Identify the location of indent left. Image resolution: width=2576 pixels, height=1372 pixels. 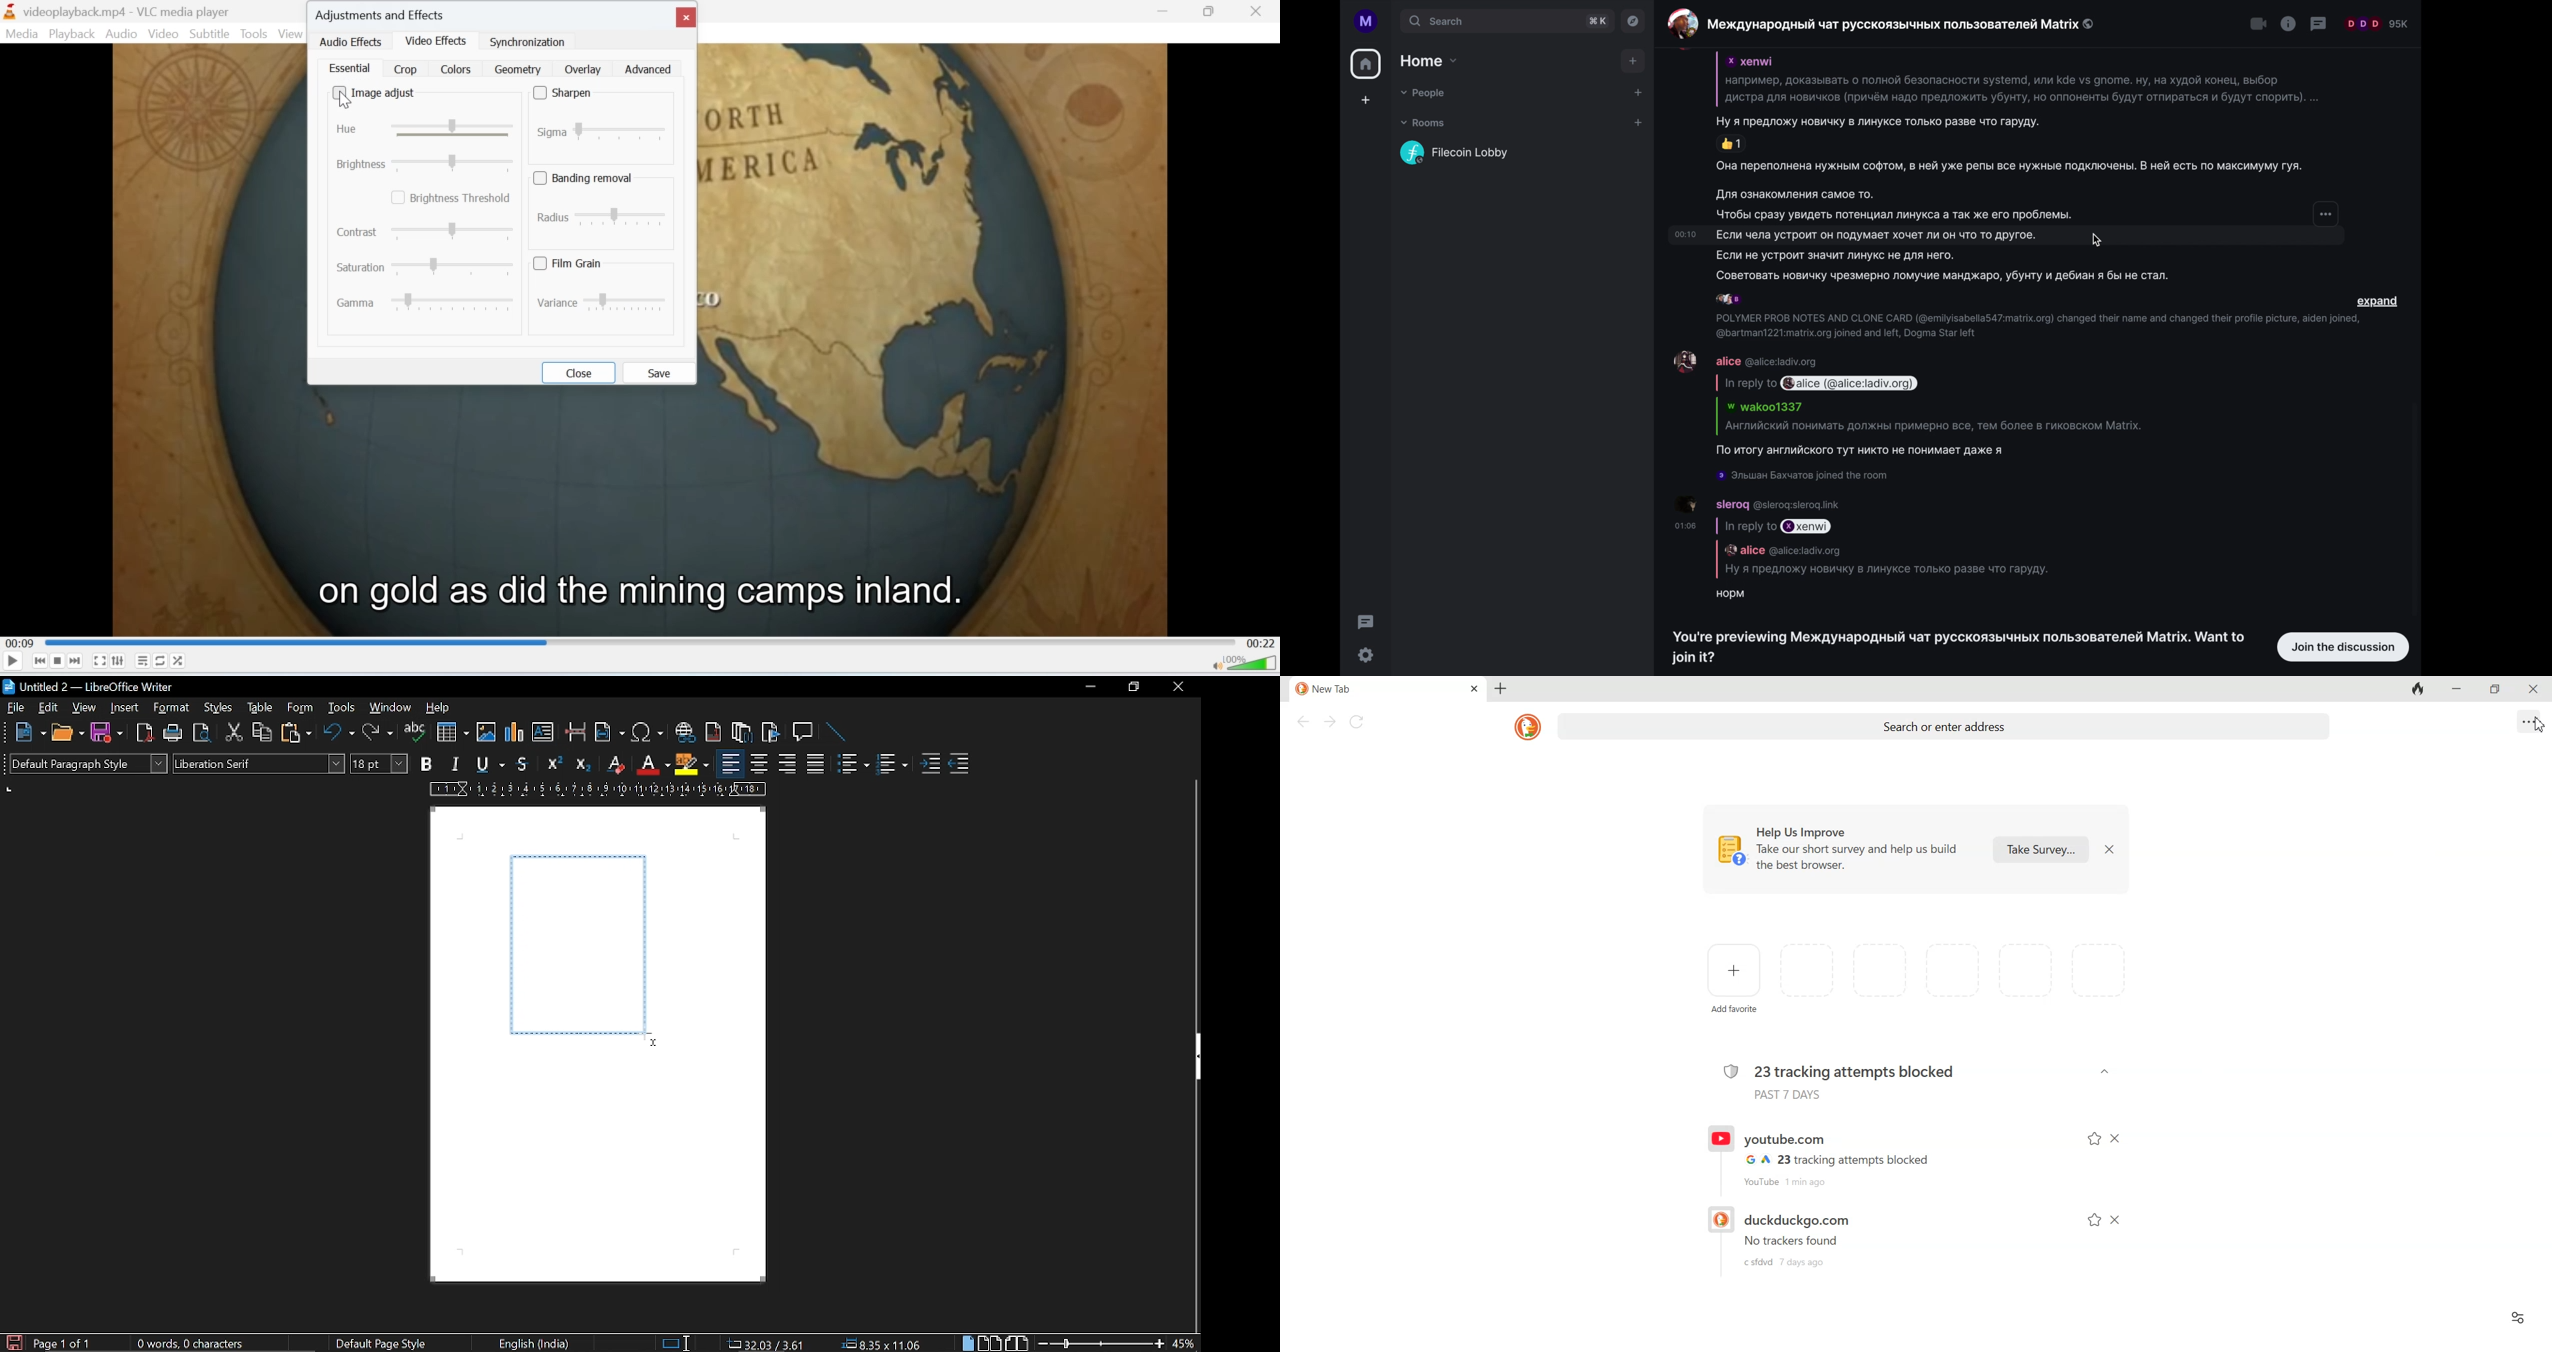
(930, 765).